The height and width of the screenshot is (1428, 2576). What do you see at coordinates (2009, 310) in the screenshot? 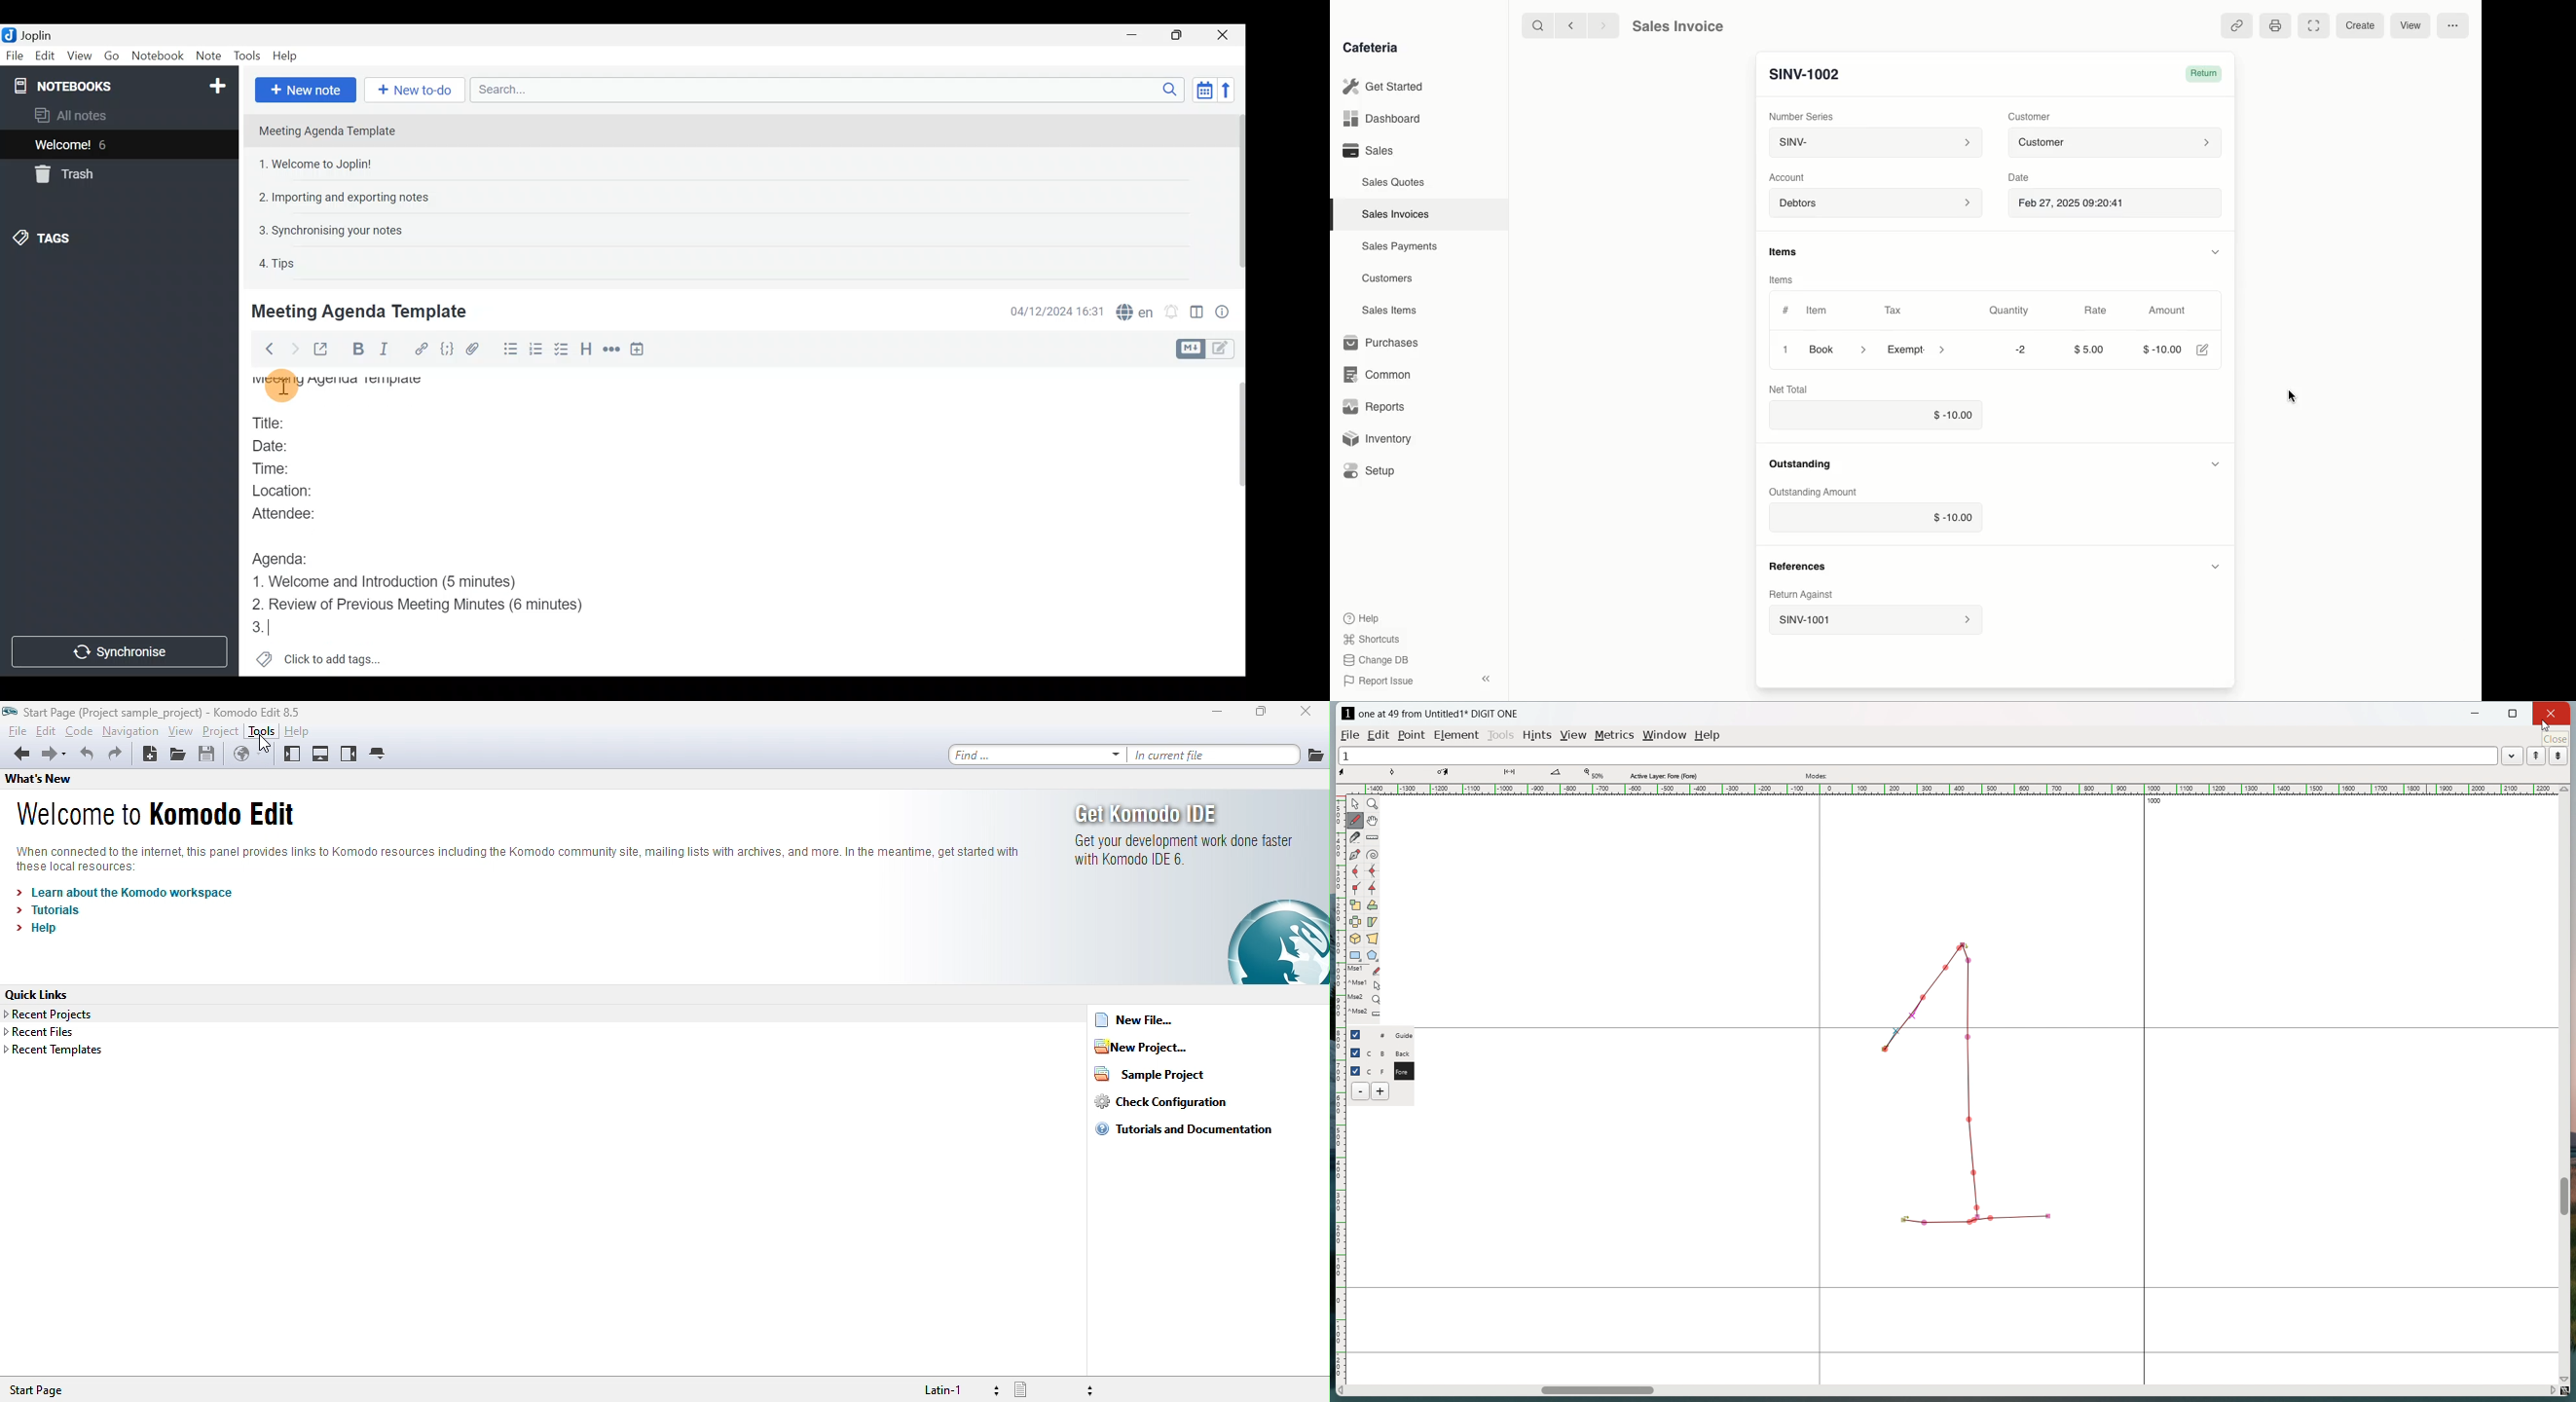
I see `Quantity` at bounding box center [2009, 310].